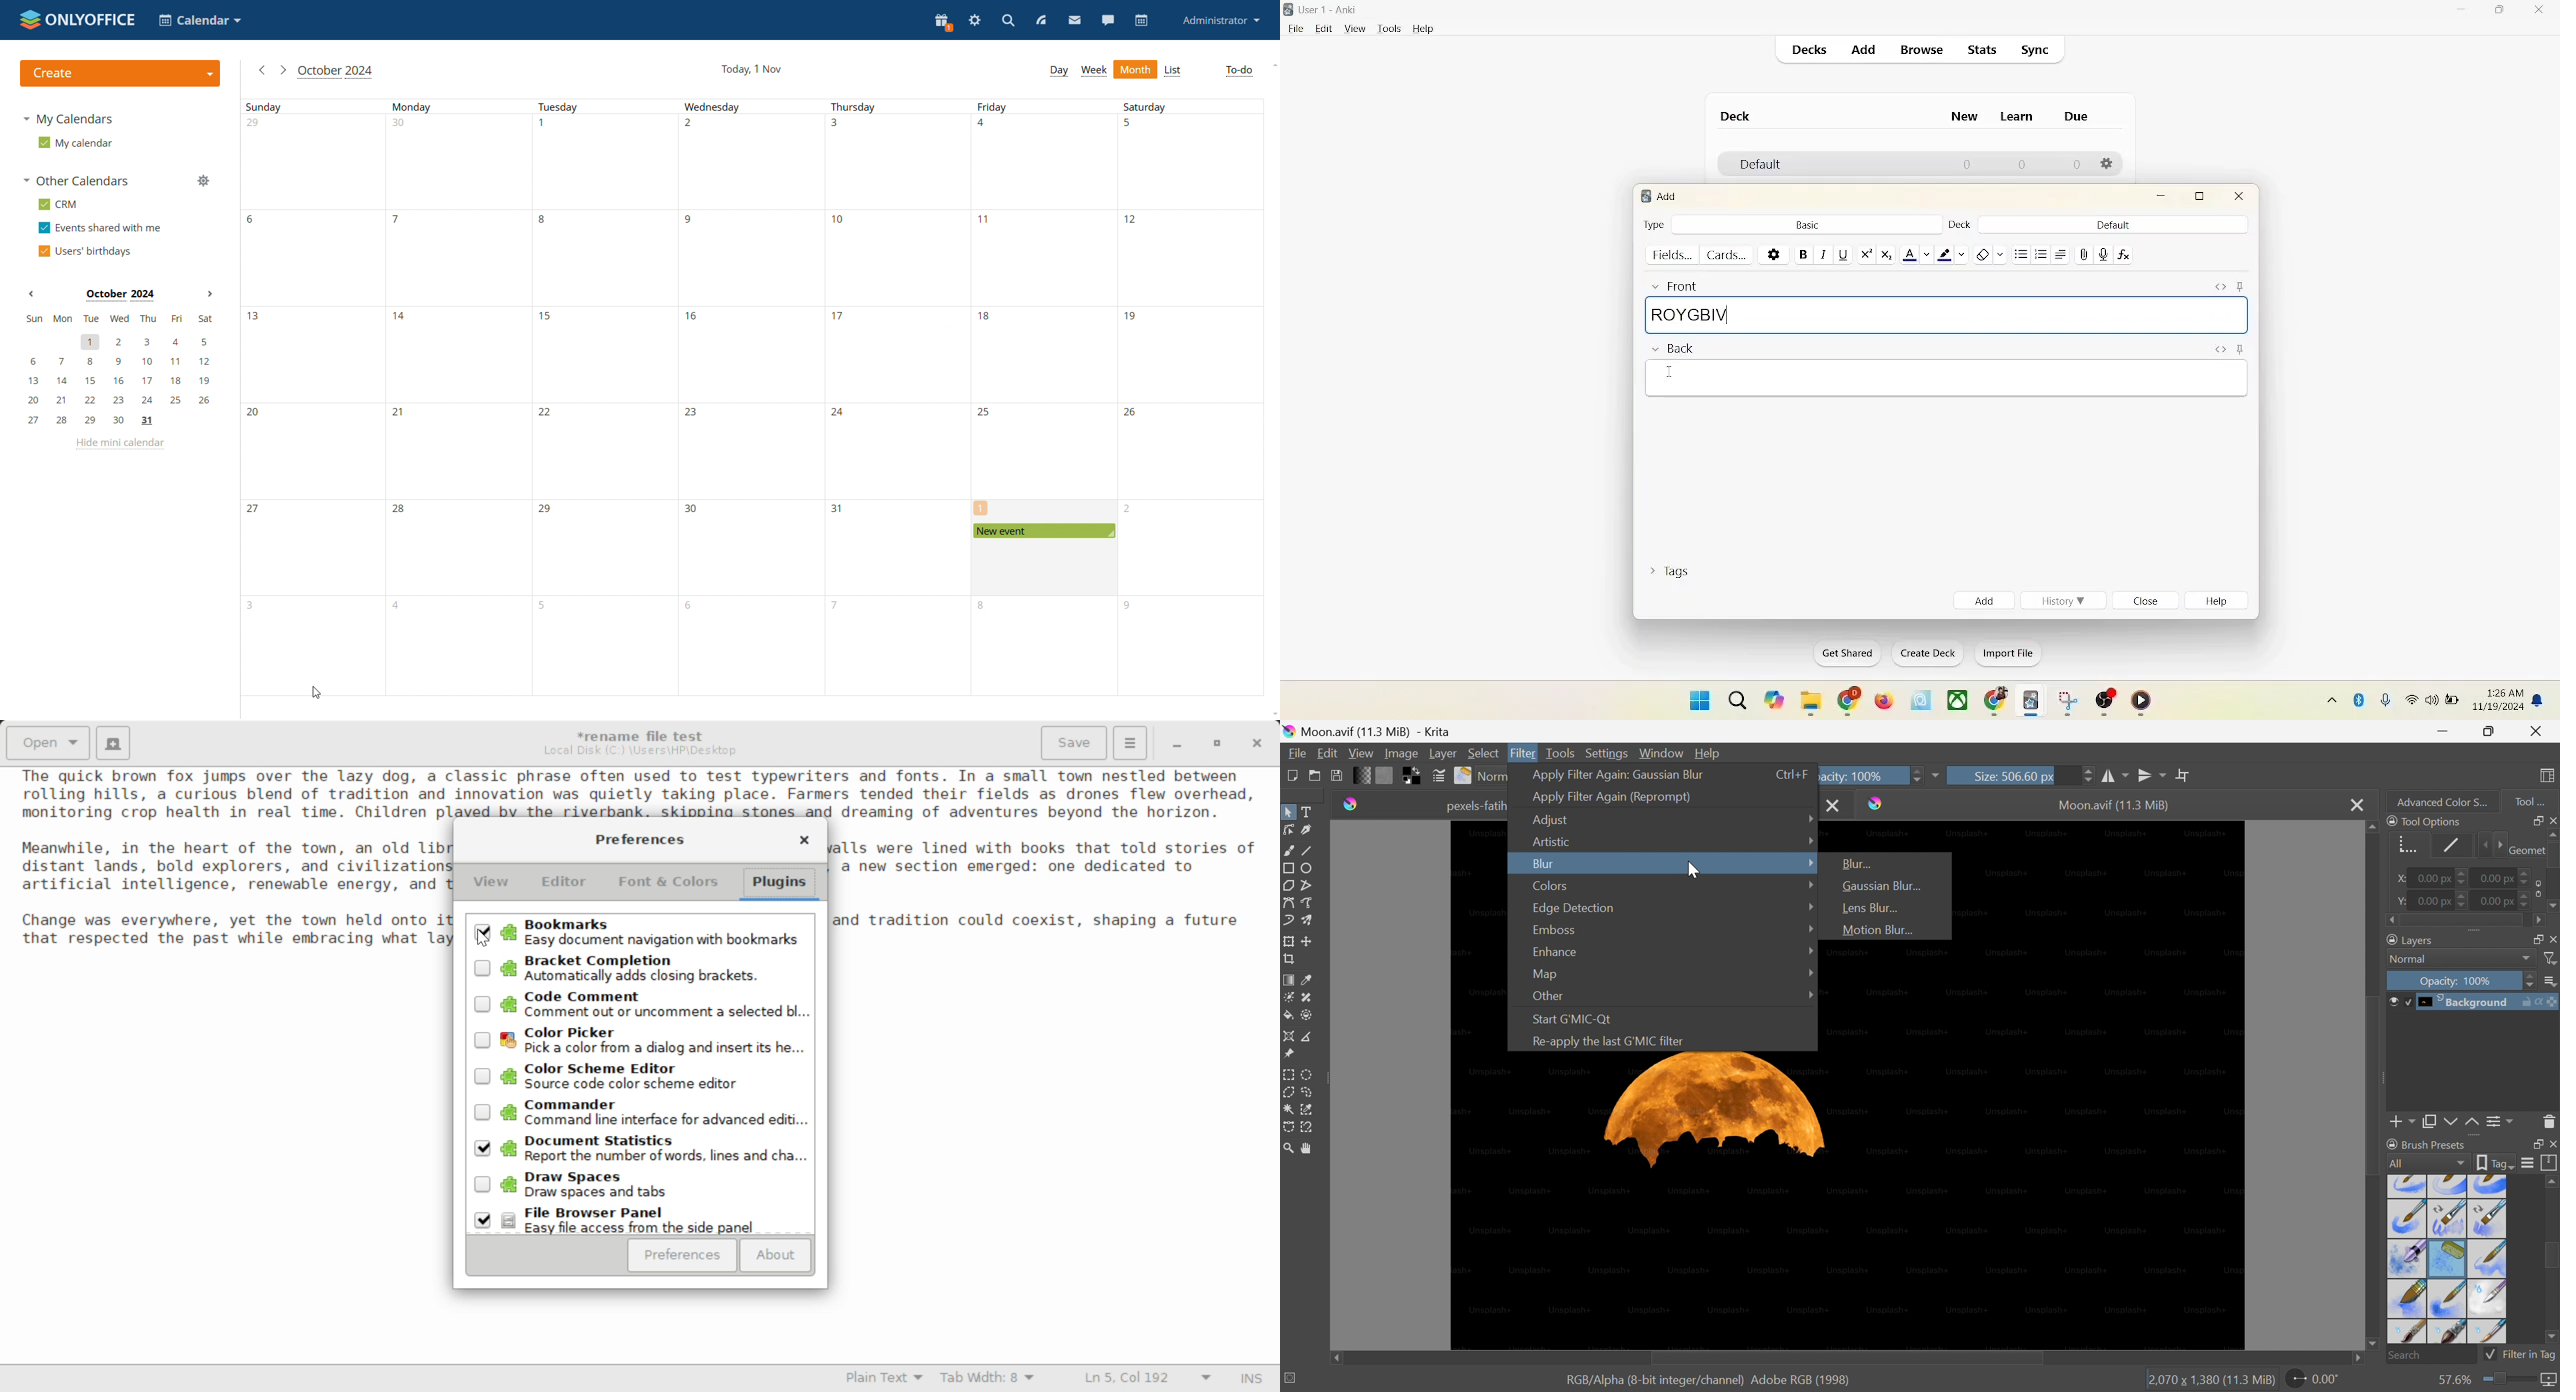 The height and width of the screenshot is (1400, 2576). What do you see at coordinates (1291, 1377) in the screenshot?
I see `No selection` at bounding box center [1291, 1377].